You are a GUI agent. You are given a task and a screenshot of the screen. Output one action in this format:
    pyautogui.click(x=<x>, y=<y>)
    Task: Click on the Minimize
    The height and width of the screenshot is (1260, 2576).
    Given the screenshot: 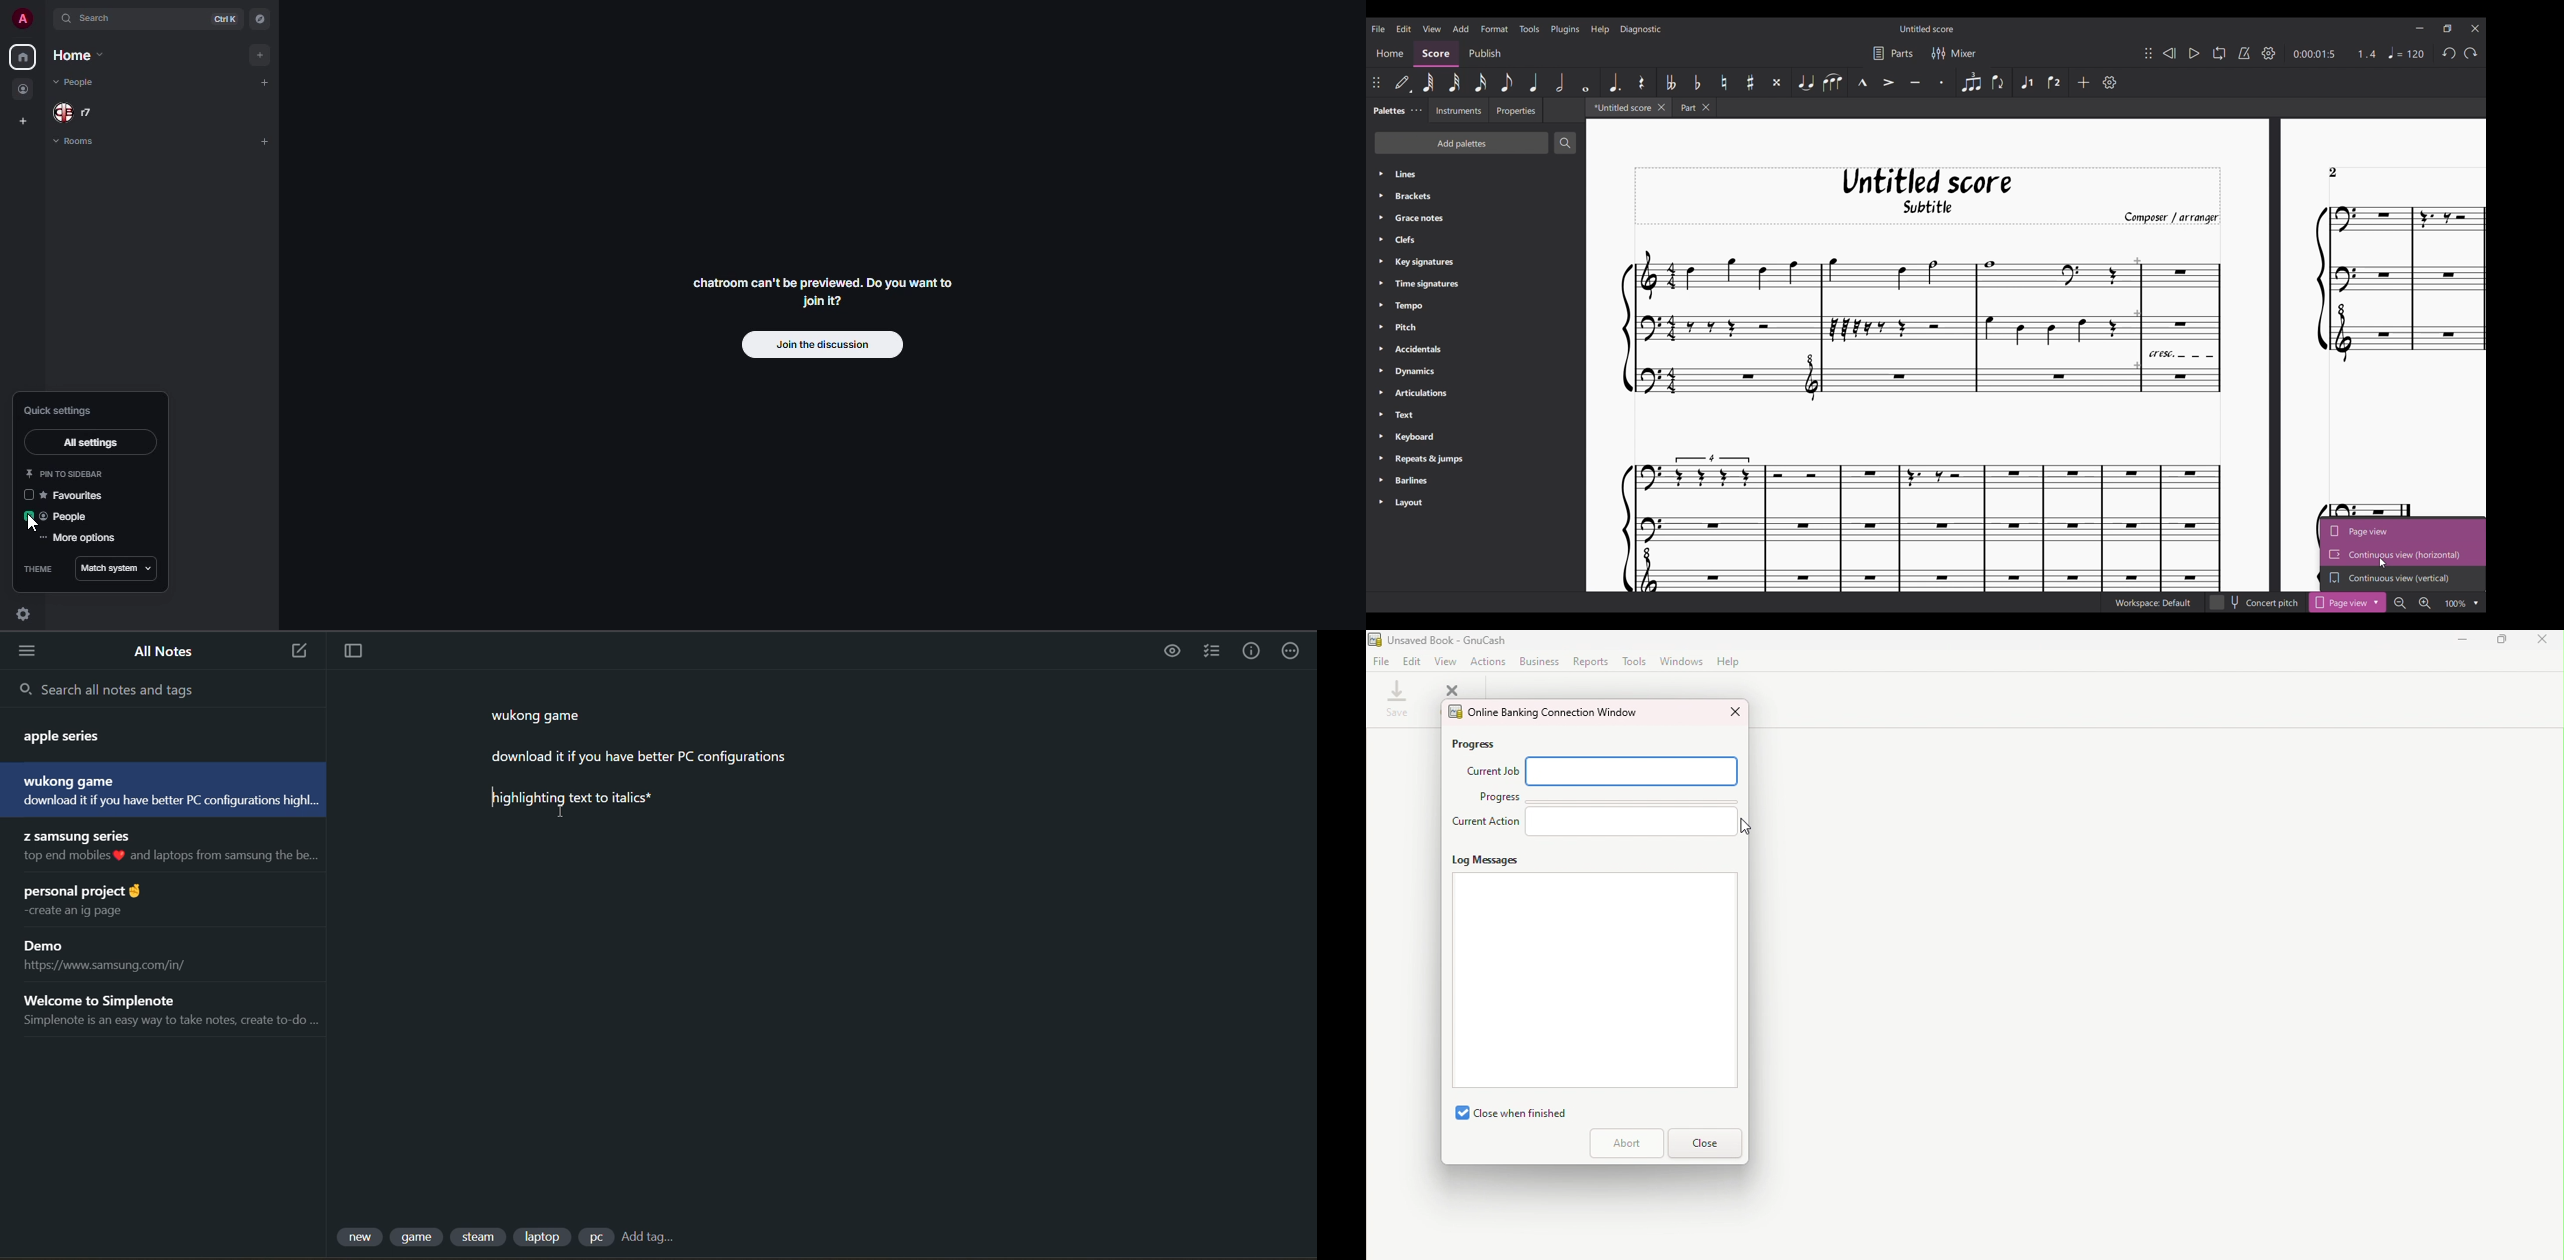 What is the action you would take?
    pyautogui.click(x=2463, y=645)
    